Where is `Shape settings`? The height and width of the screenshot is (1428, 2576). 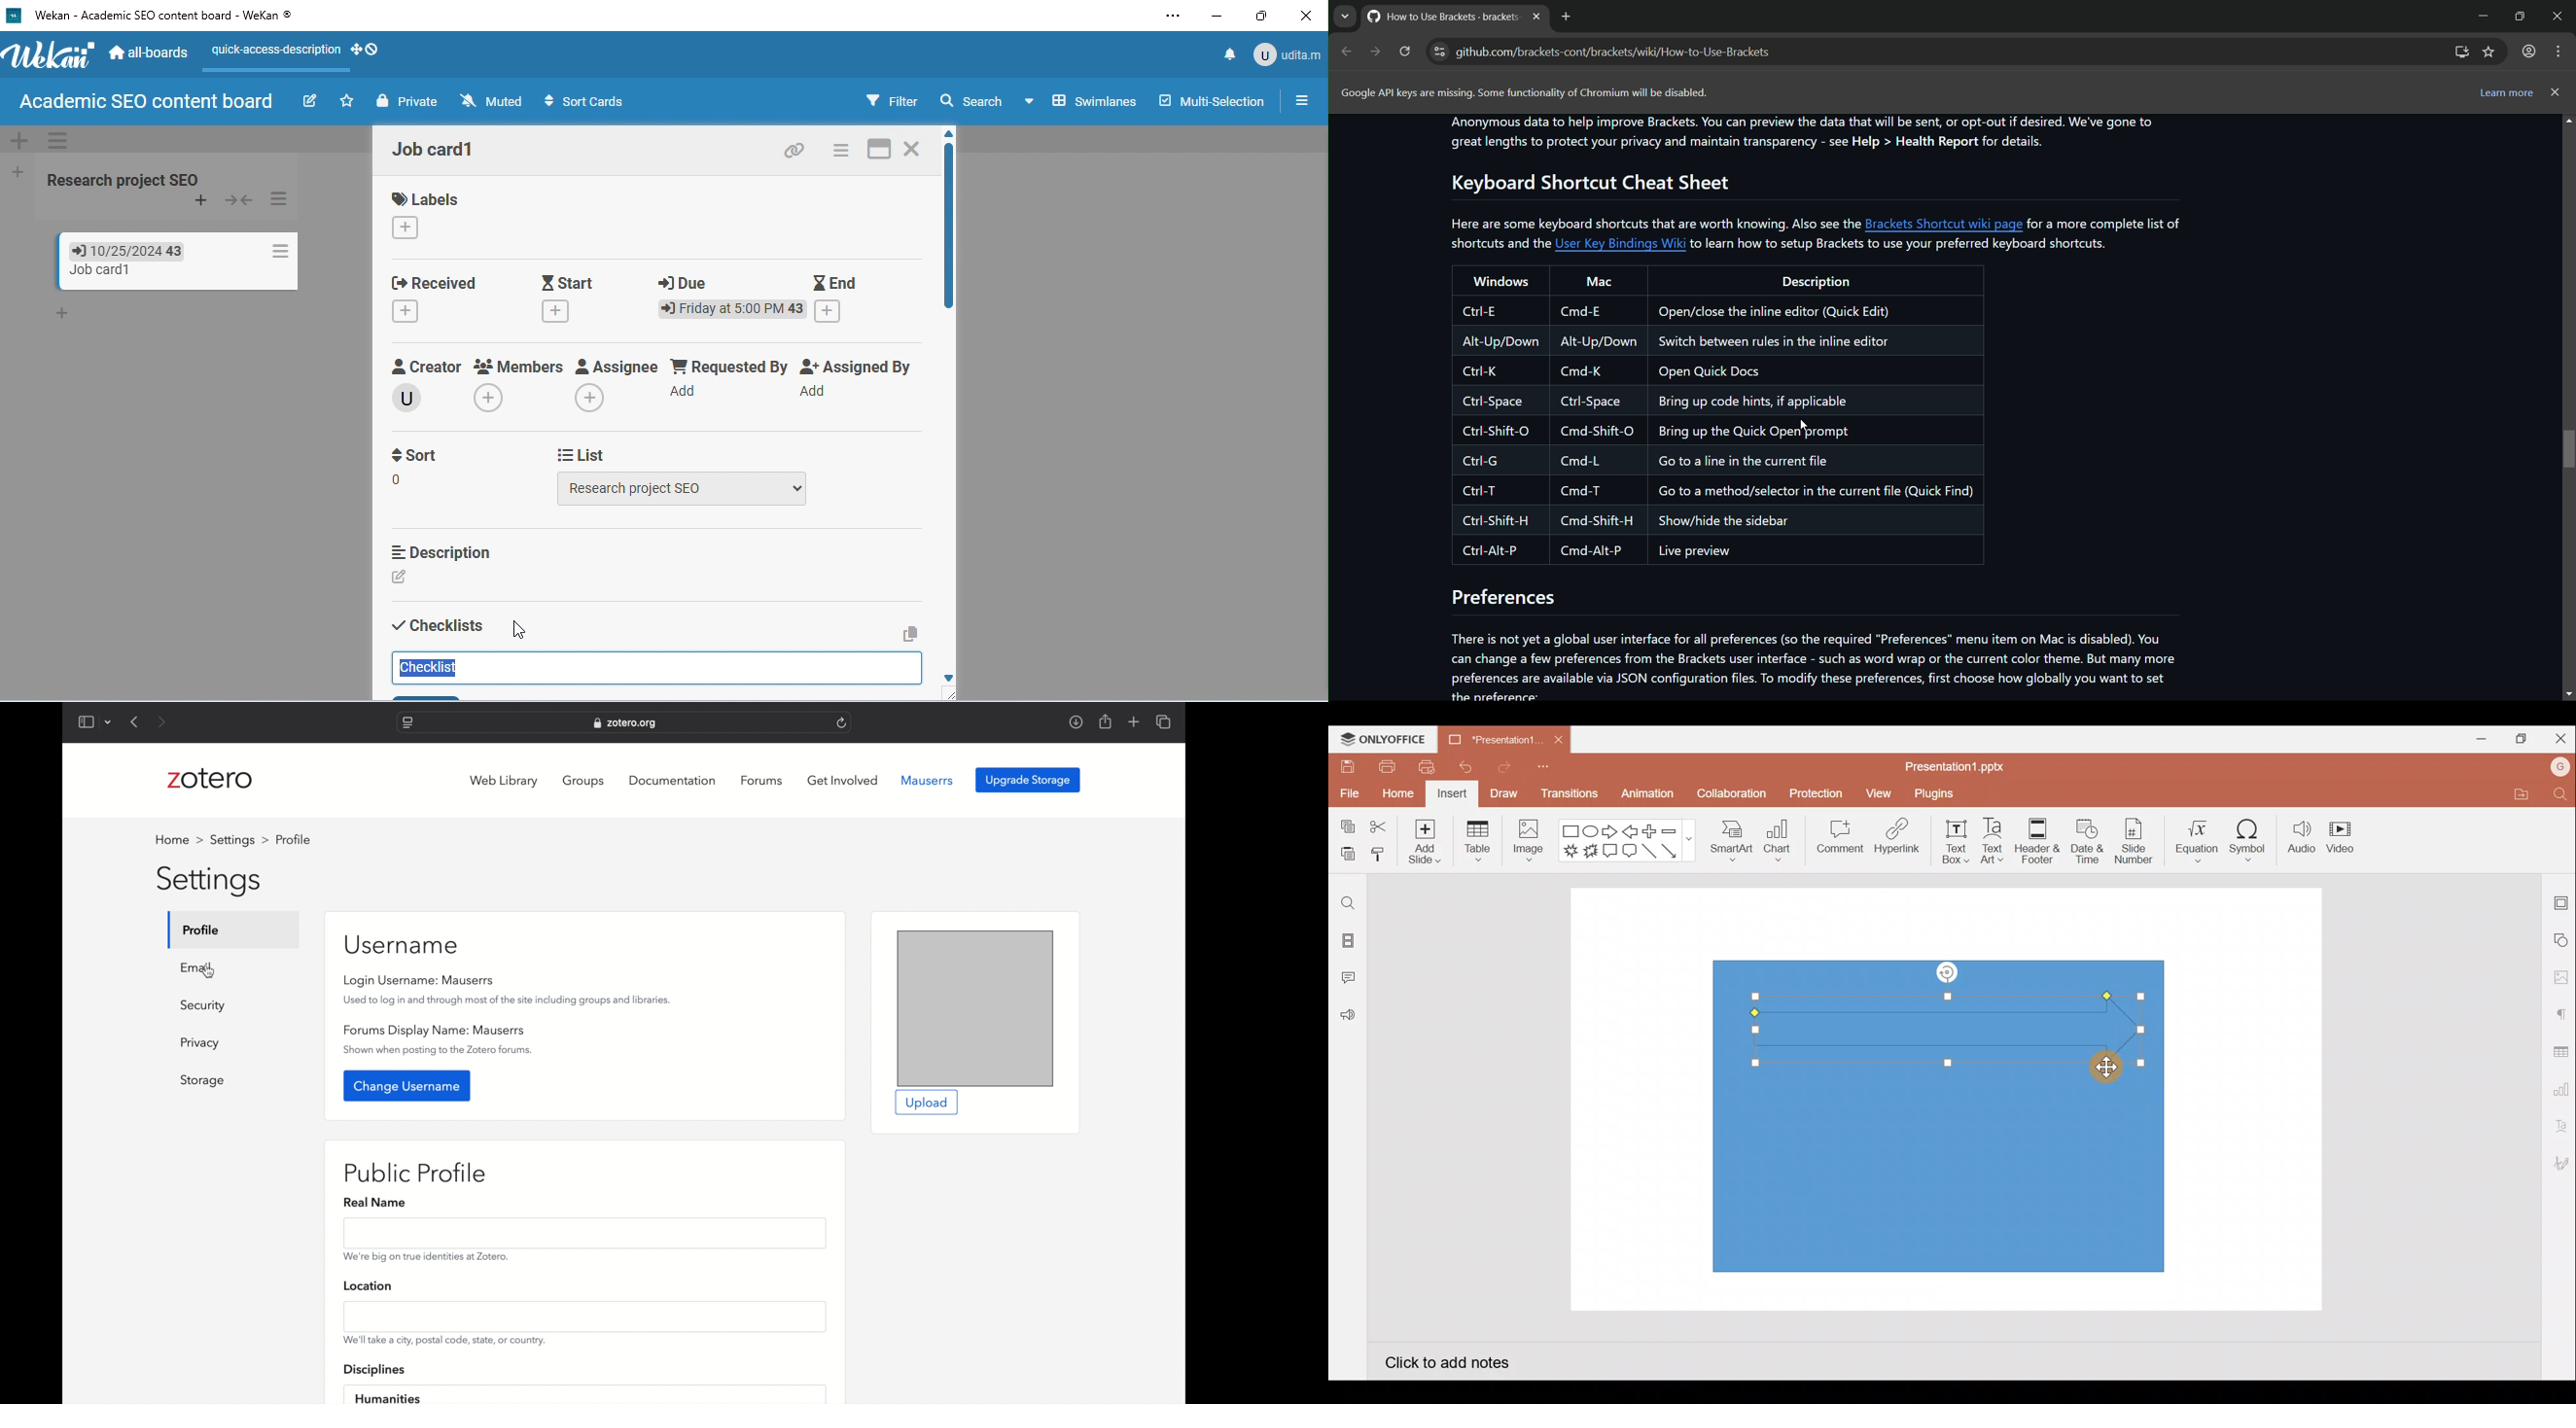
Shape settings is located at coordinates (2562, 939).